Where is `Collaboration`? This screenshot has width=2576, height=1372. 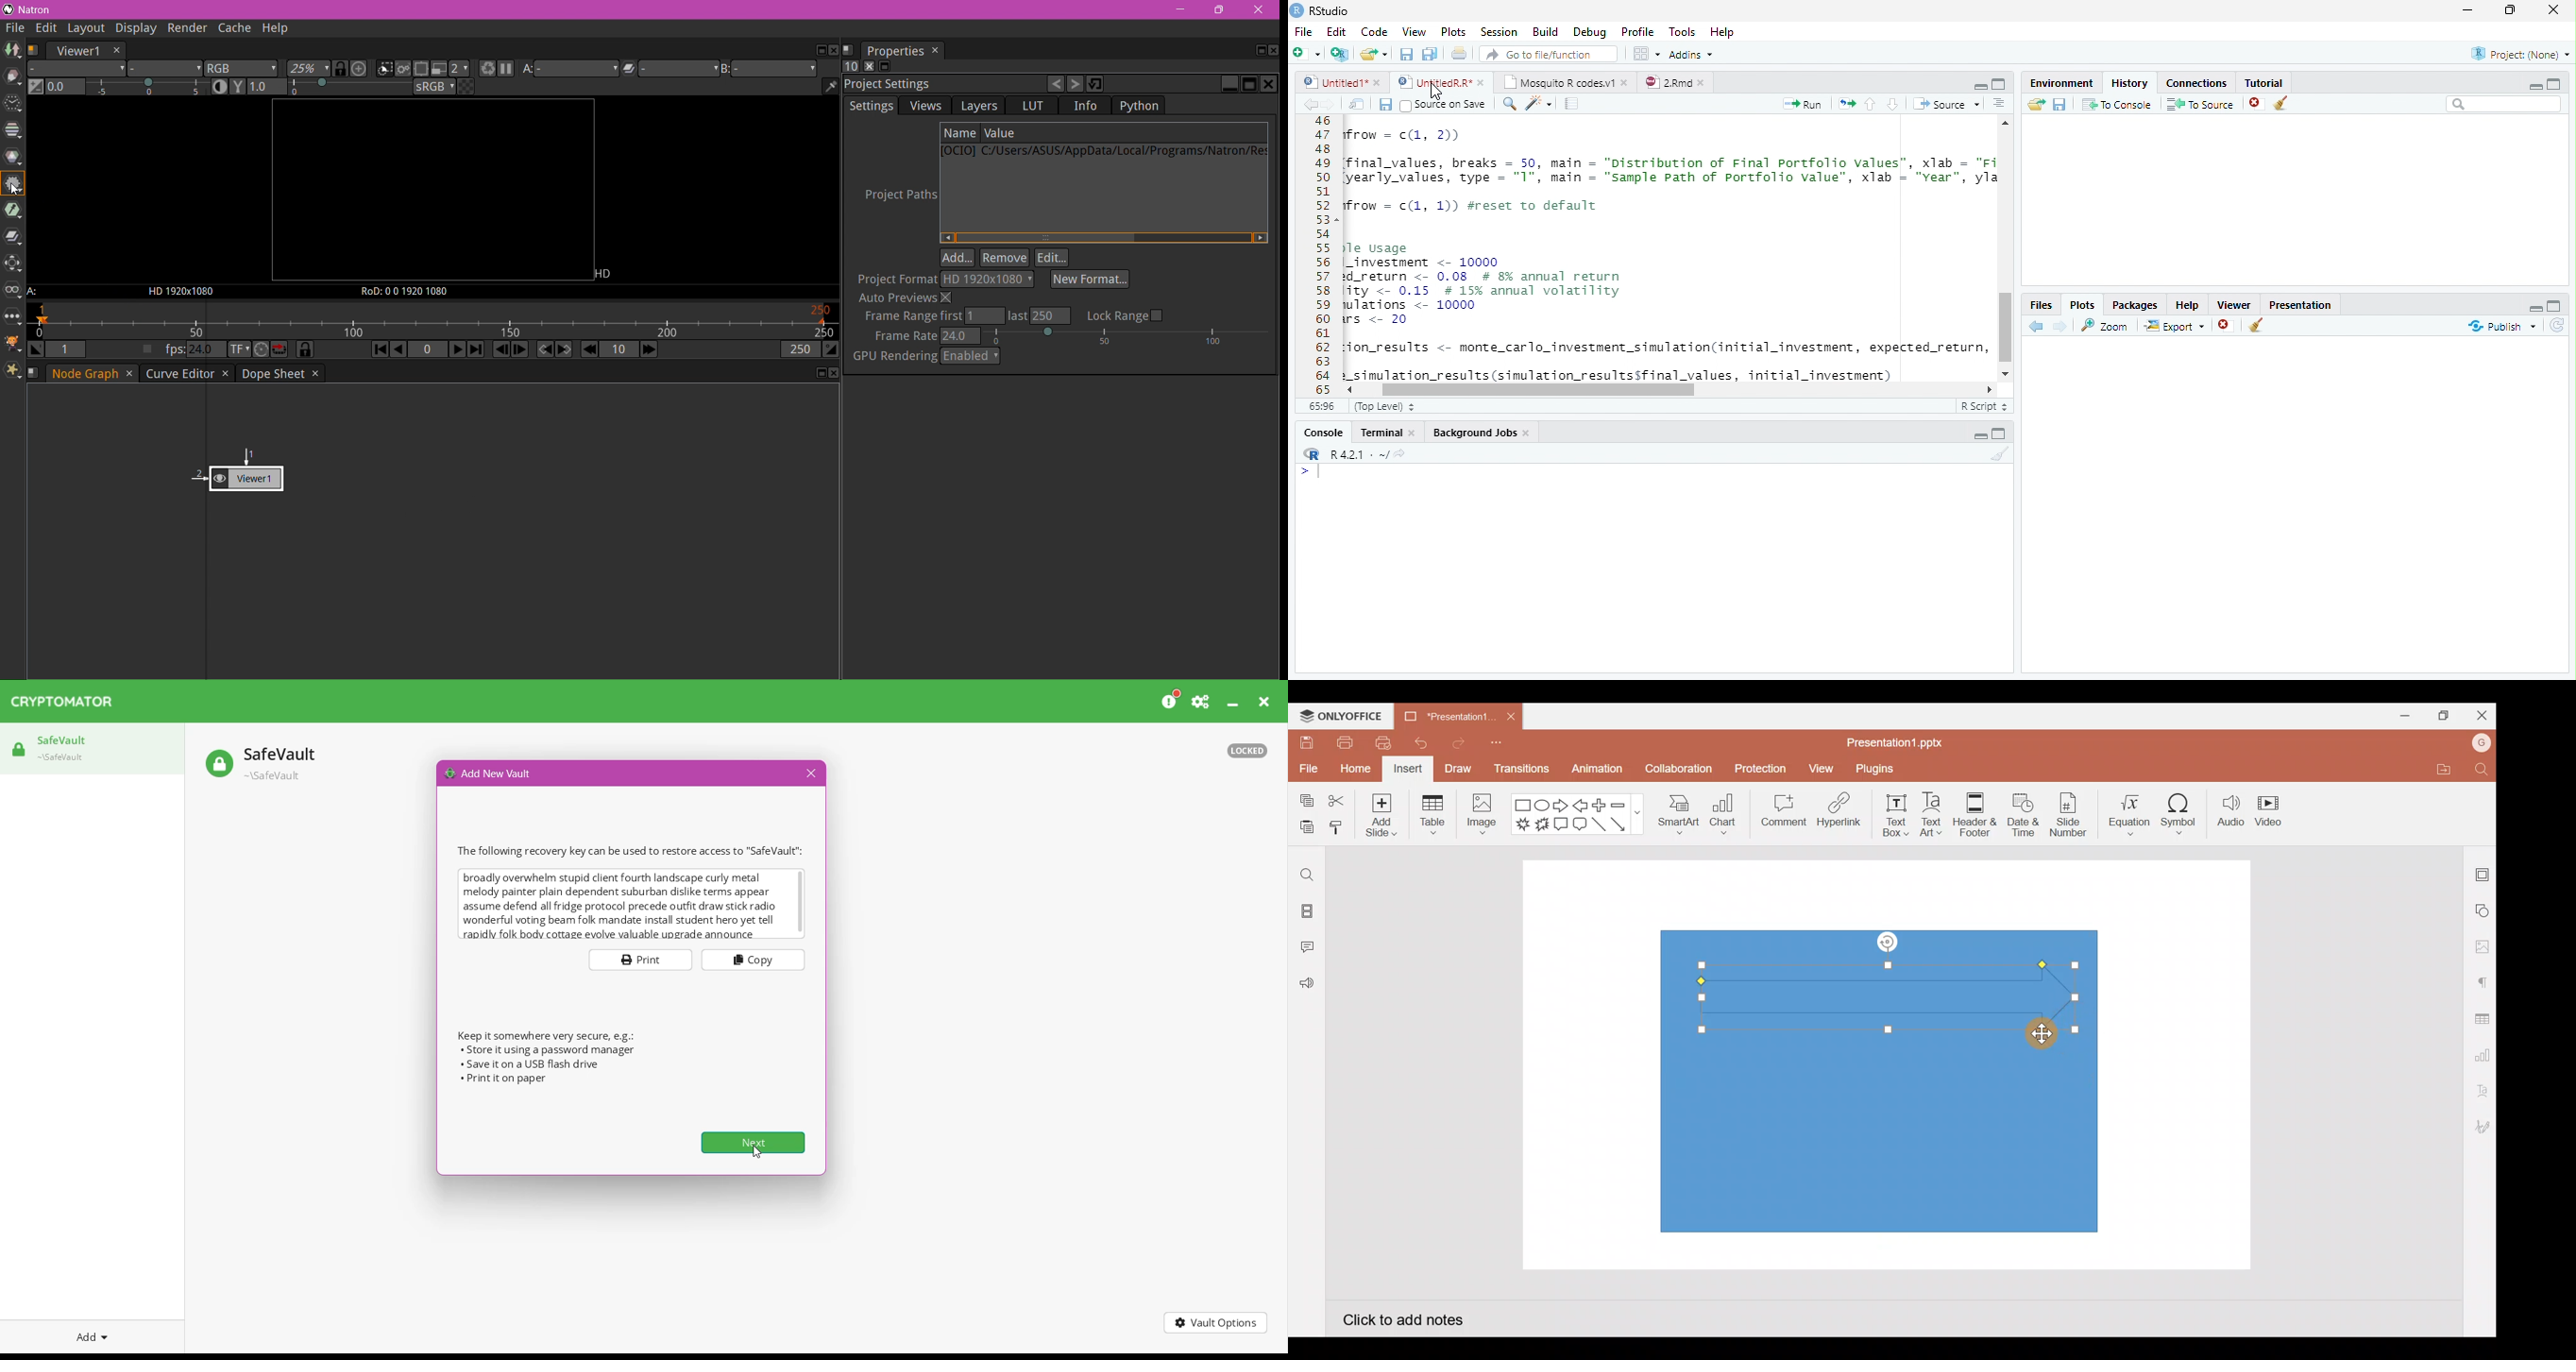
Collaboration is located at coordinates (1677, 774).